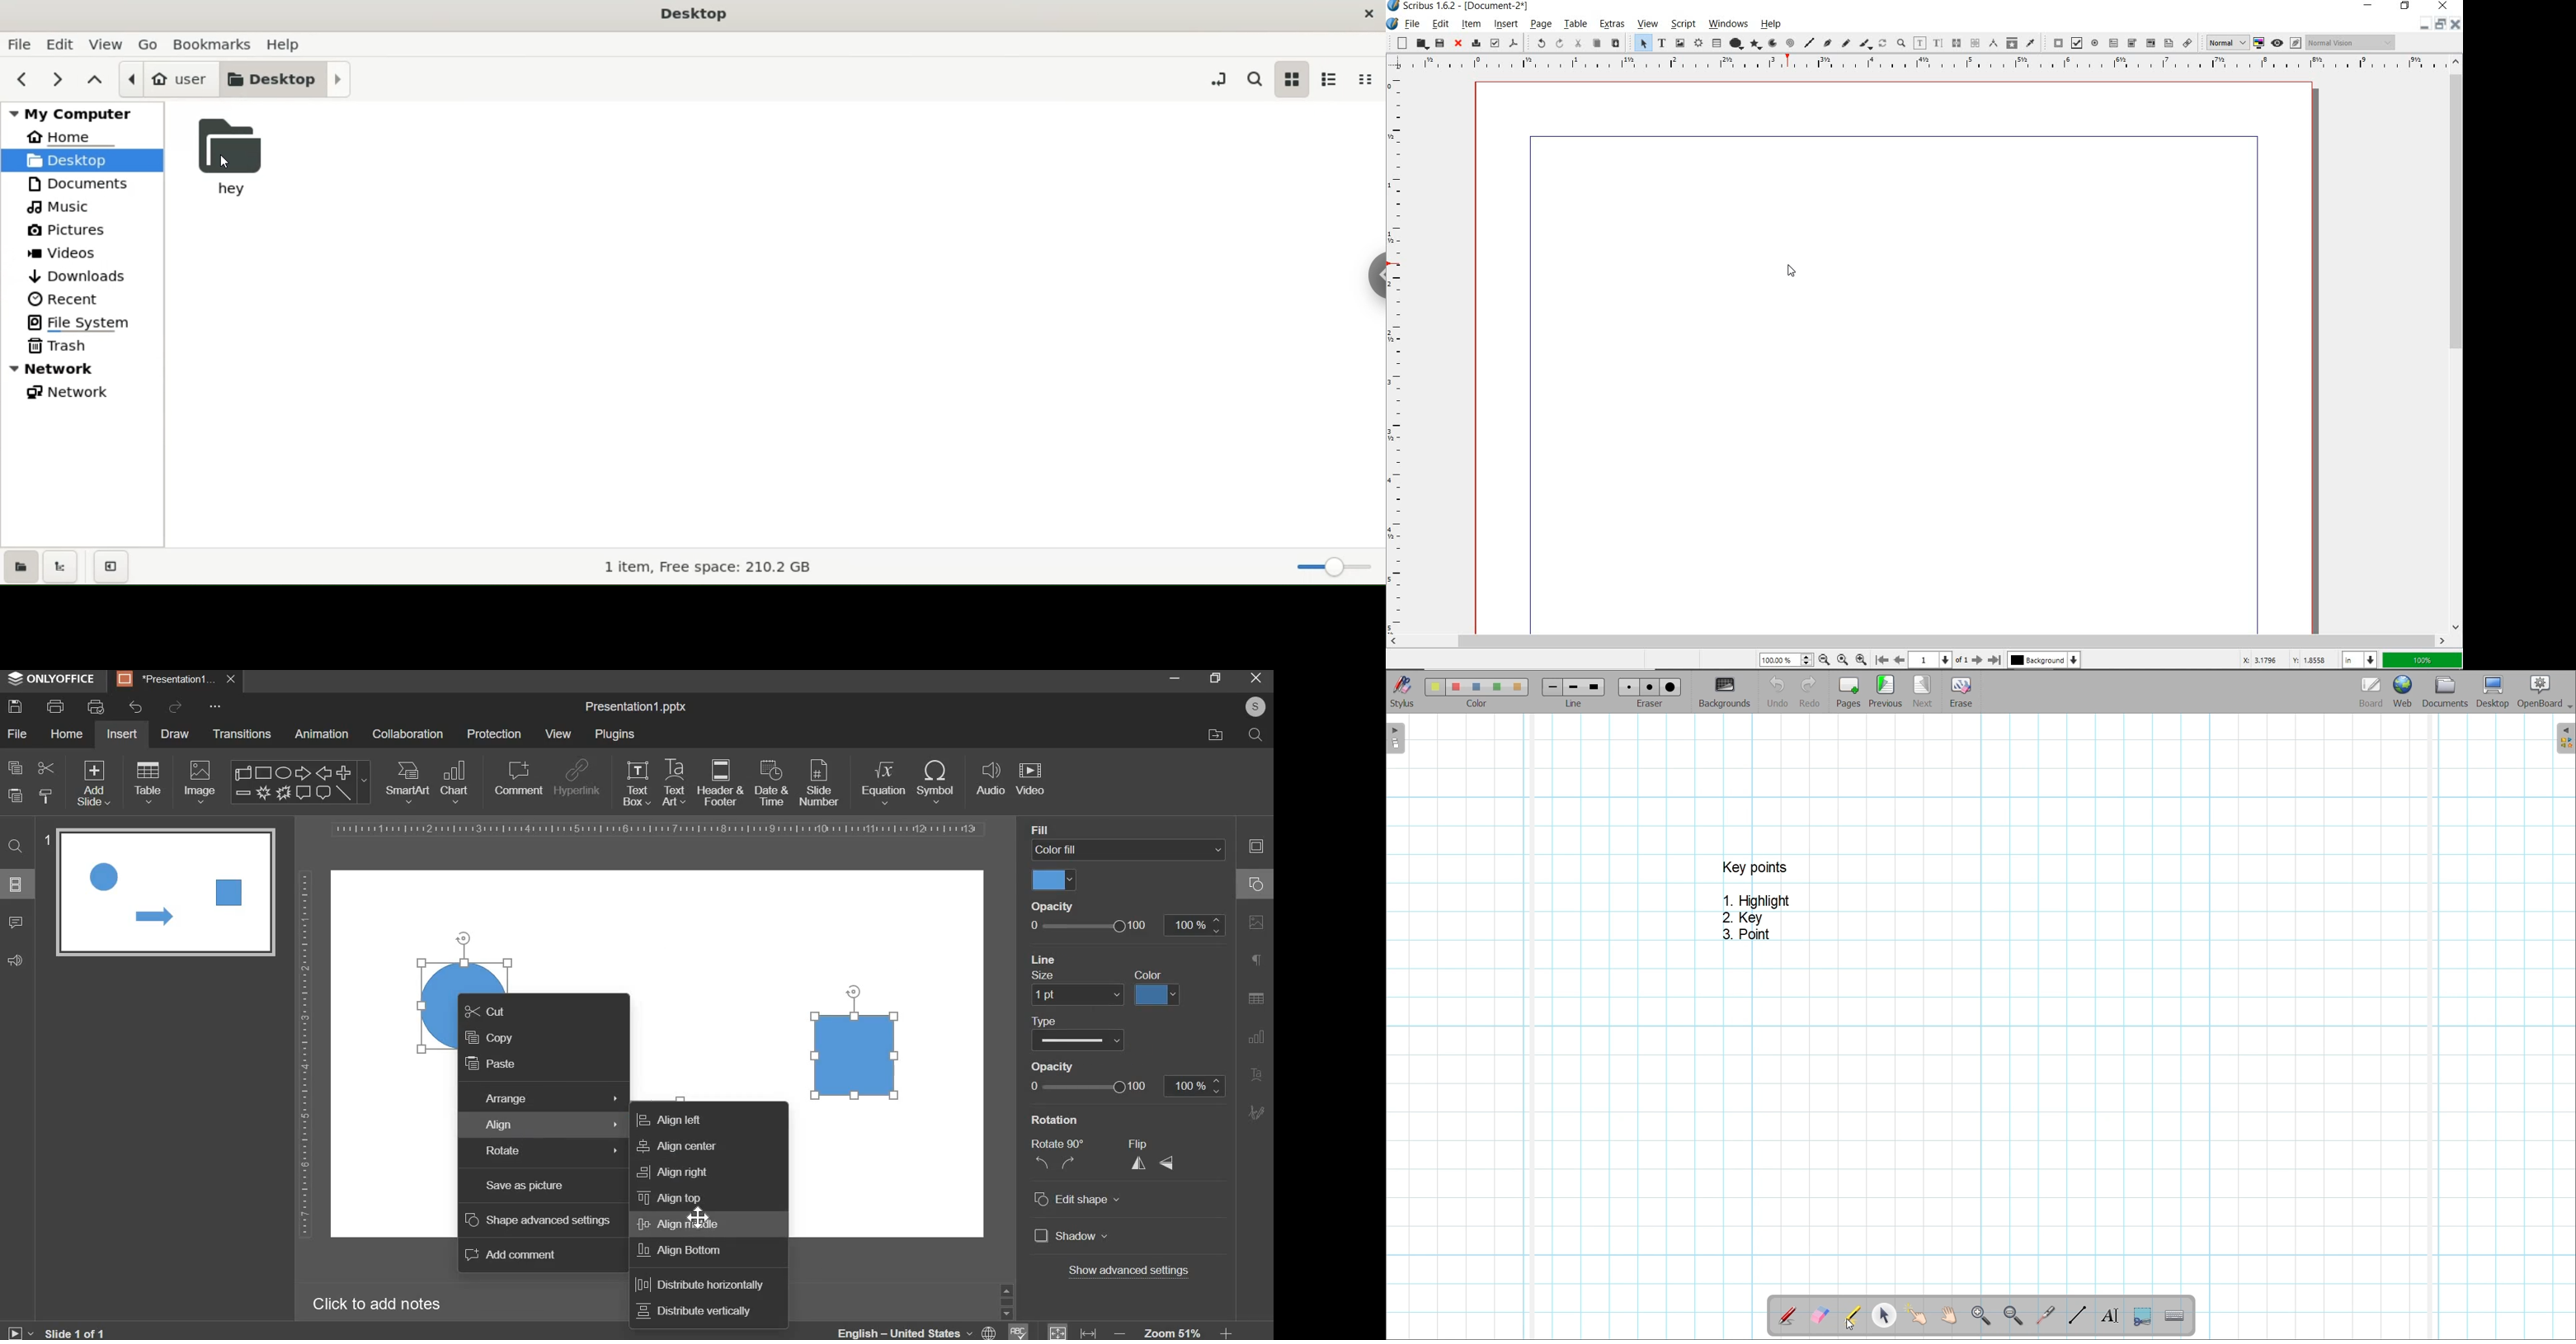 The image size is (2576, 1344). Describe the element at coordinates (167, 679) in the screenshot. I see `Presentation` at that location.